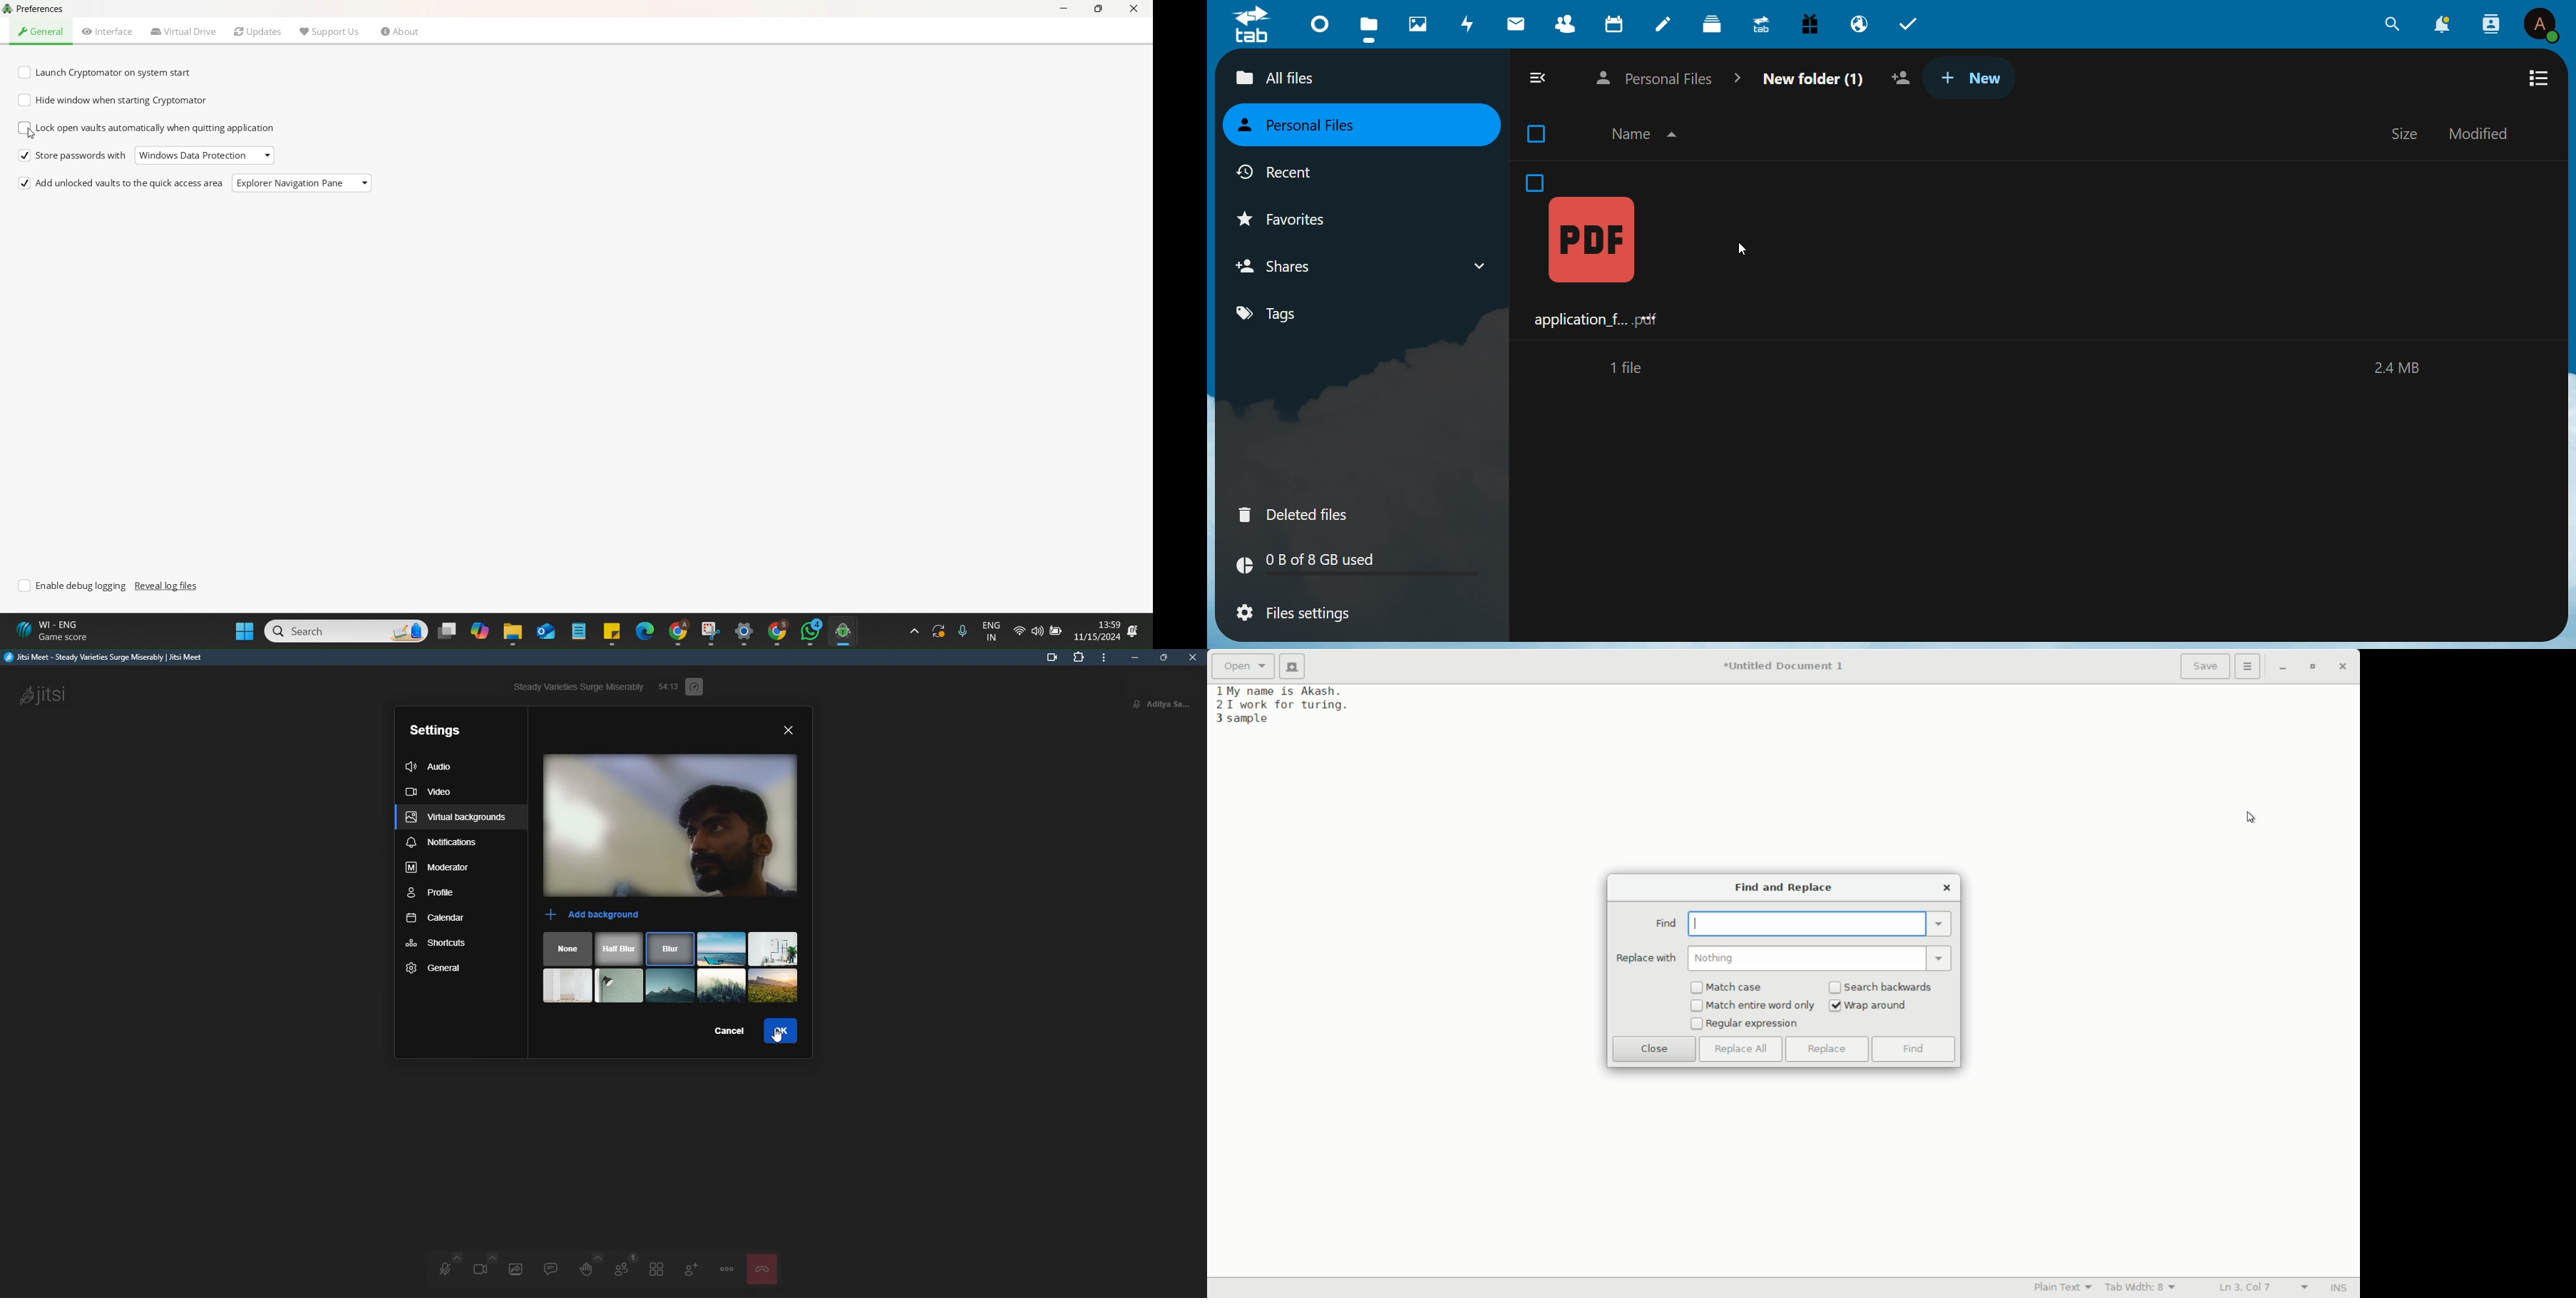 The width and height of the screenshot is (2576, 1316). Describe the element at coordinates (676, 631) in the screenshot. I see `Chrome` at that location.